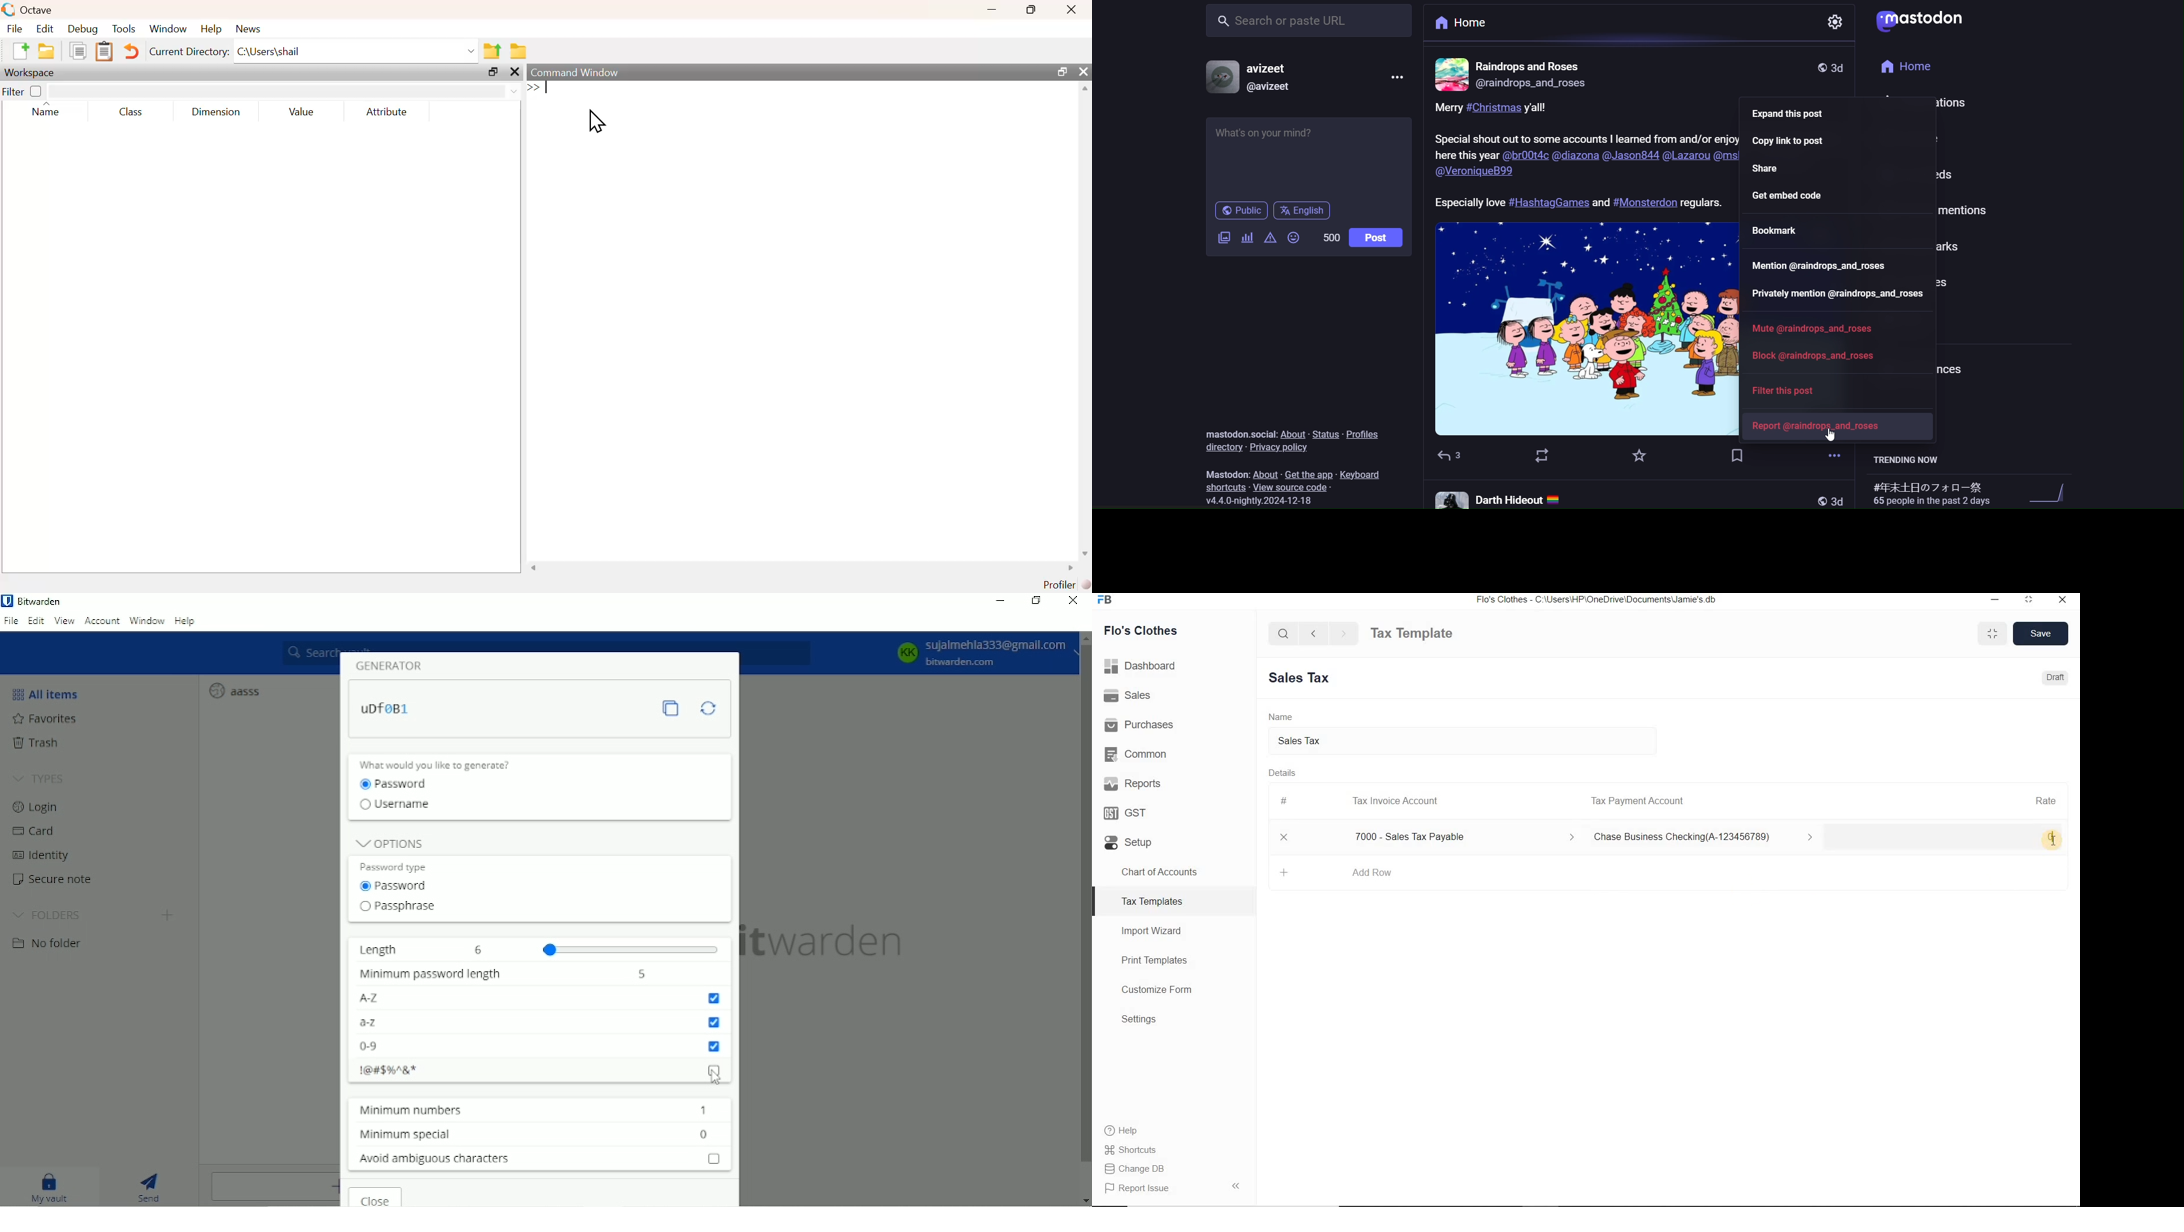  What do you see at coordinates (1304, 678) in the screenshot?
I see `New Entry` at bounding box center [1304, 678].